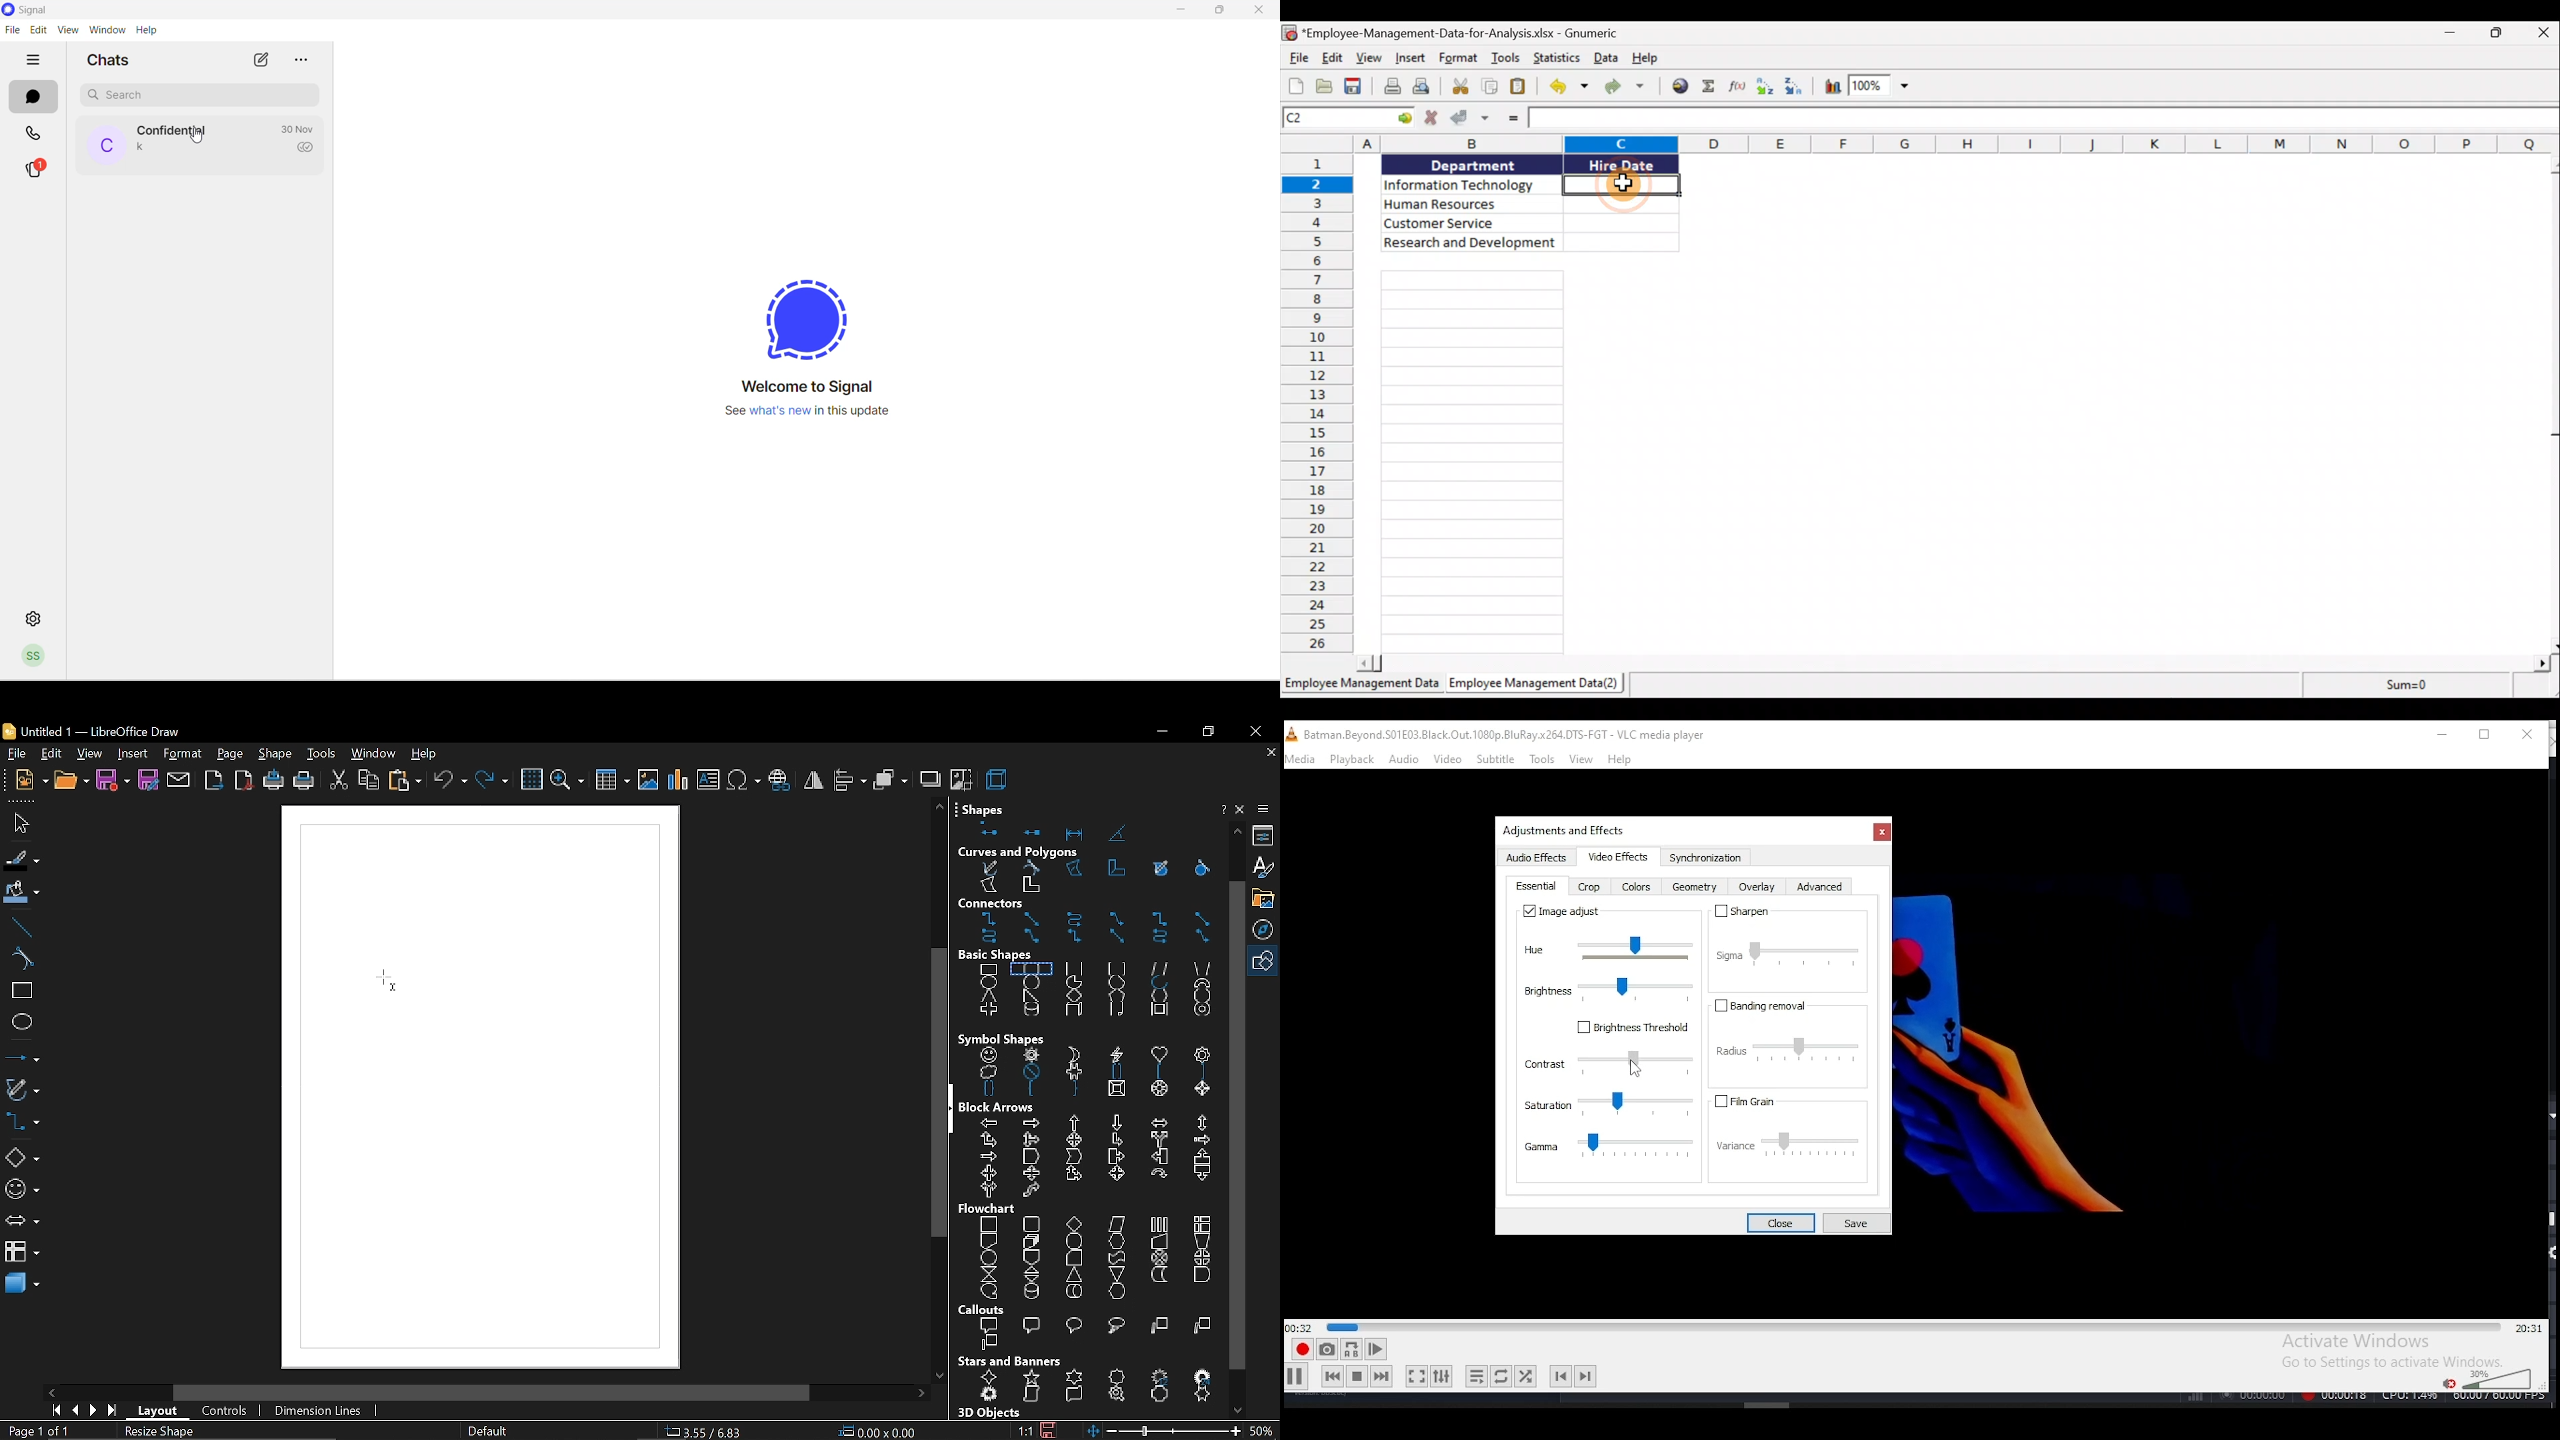  I want to click on ellipse, so click(22, 1022).